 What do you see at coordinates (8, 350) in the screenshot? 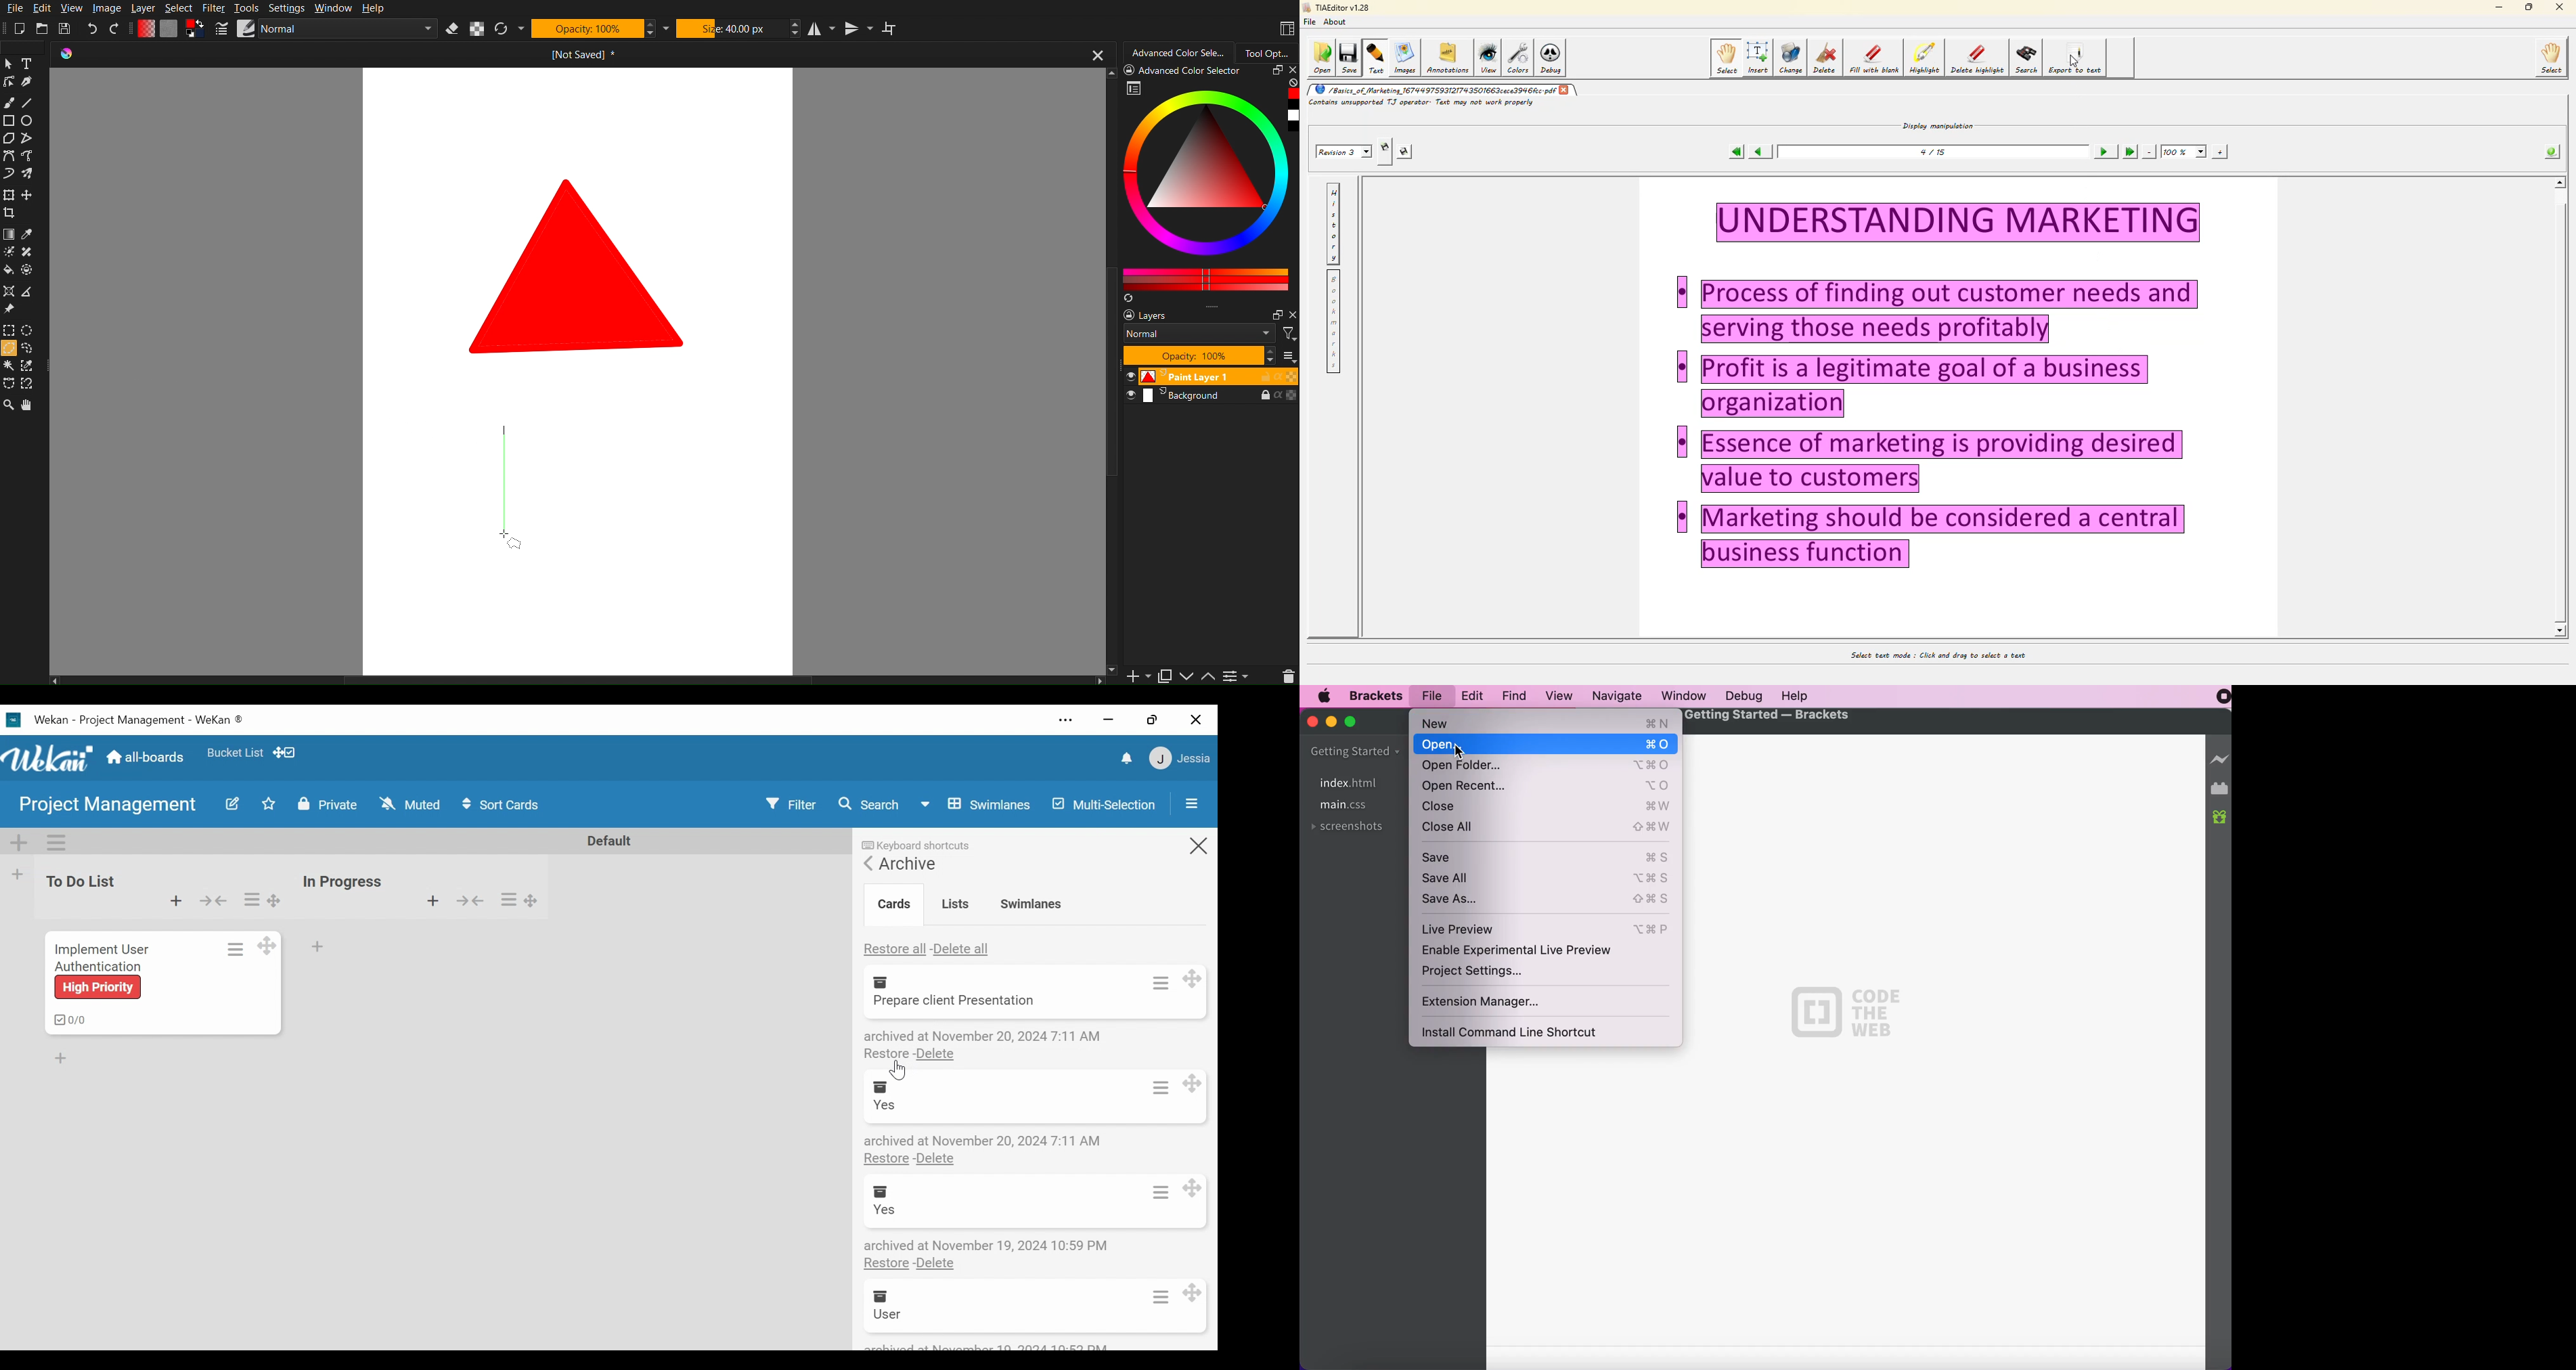
I see `Cursor` at bounding box center [8, 350].